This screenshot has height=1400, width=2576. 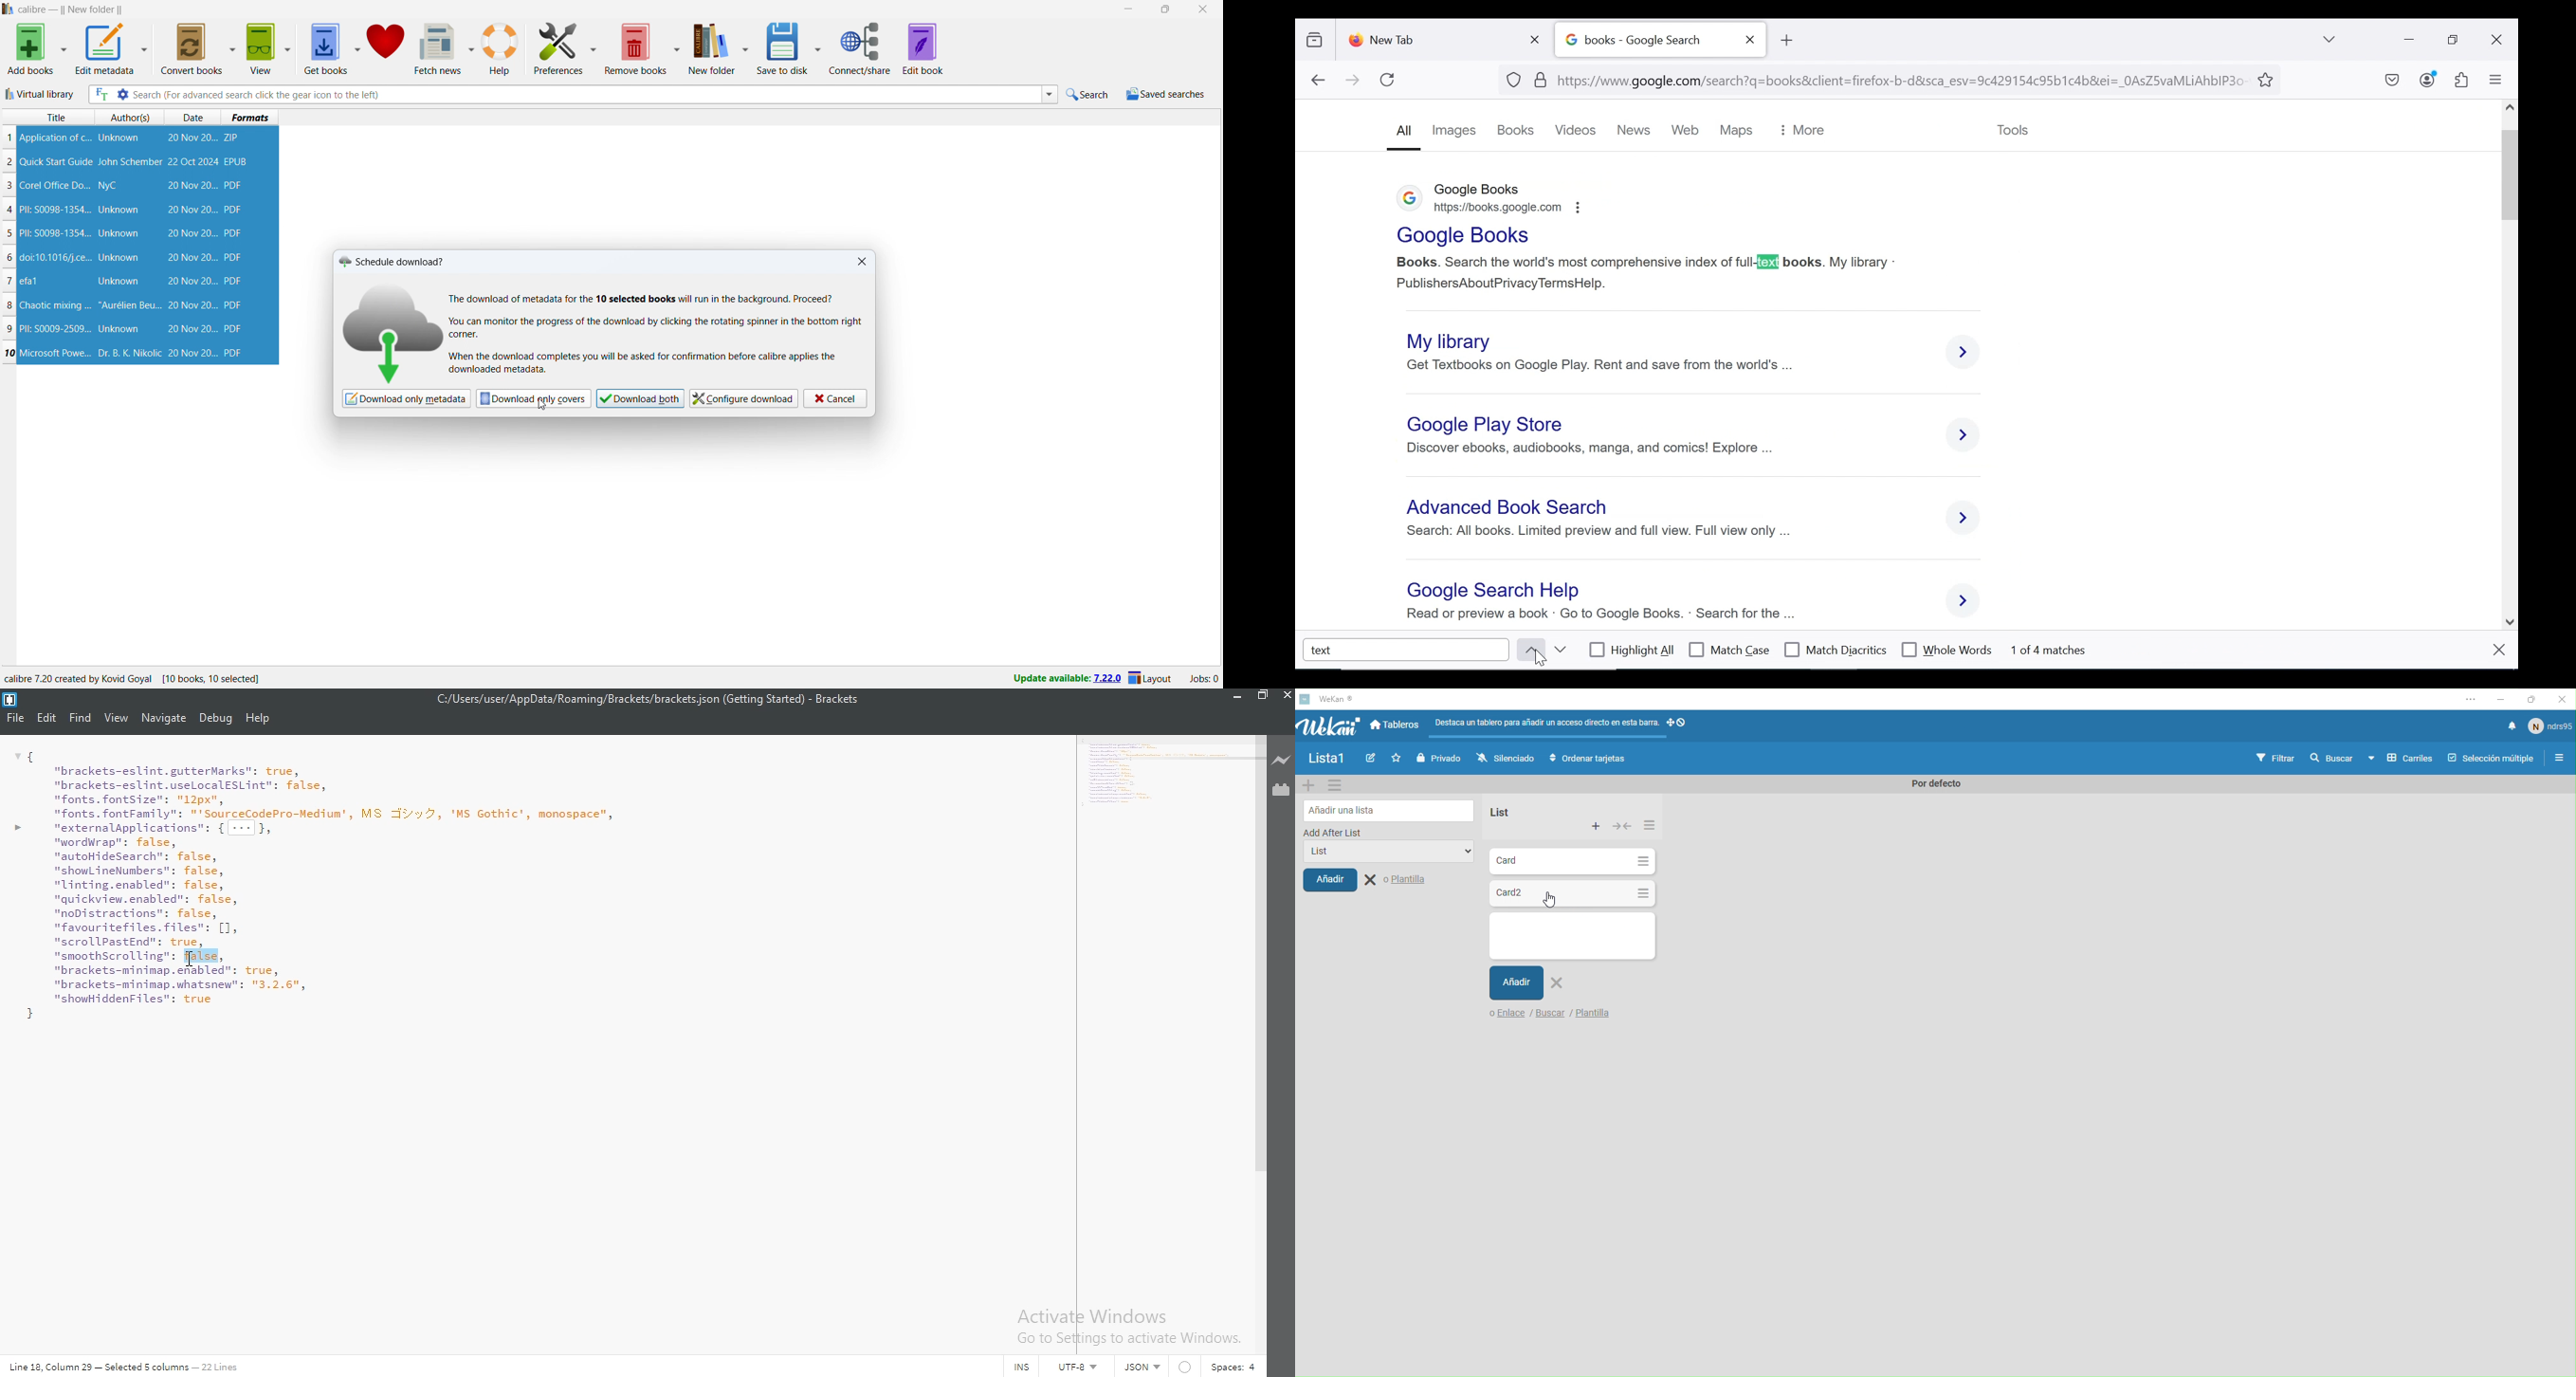 I want to click on Minimize, so click(x=1233, y=697).